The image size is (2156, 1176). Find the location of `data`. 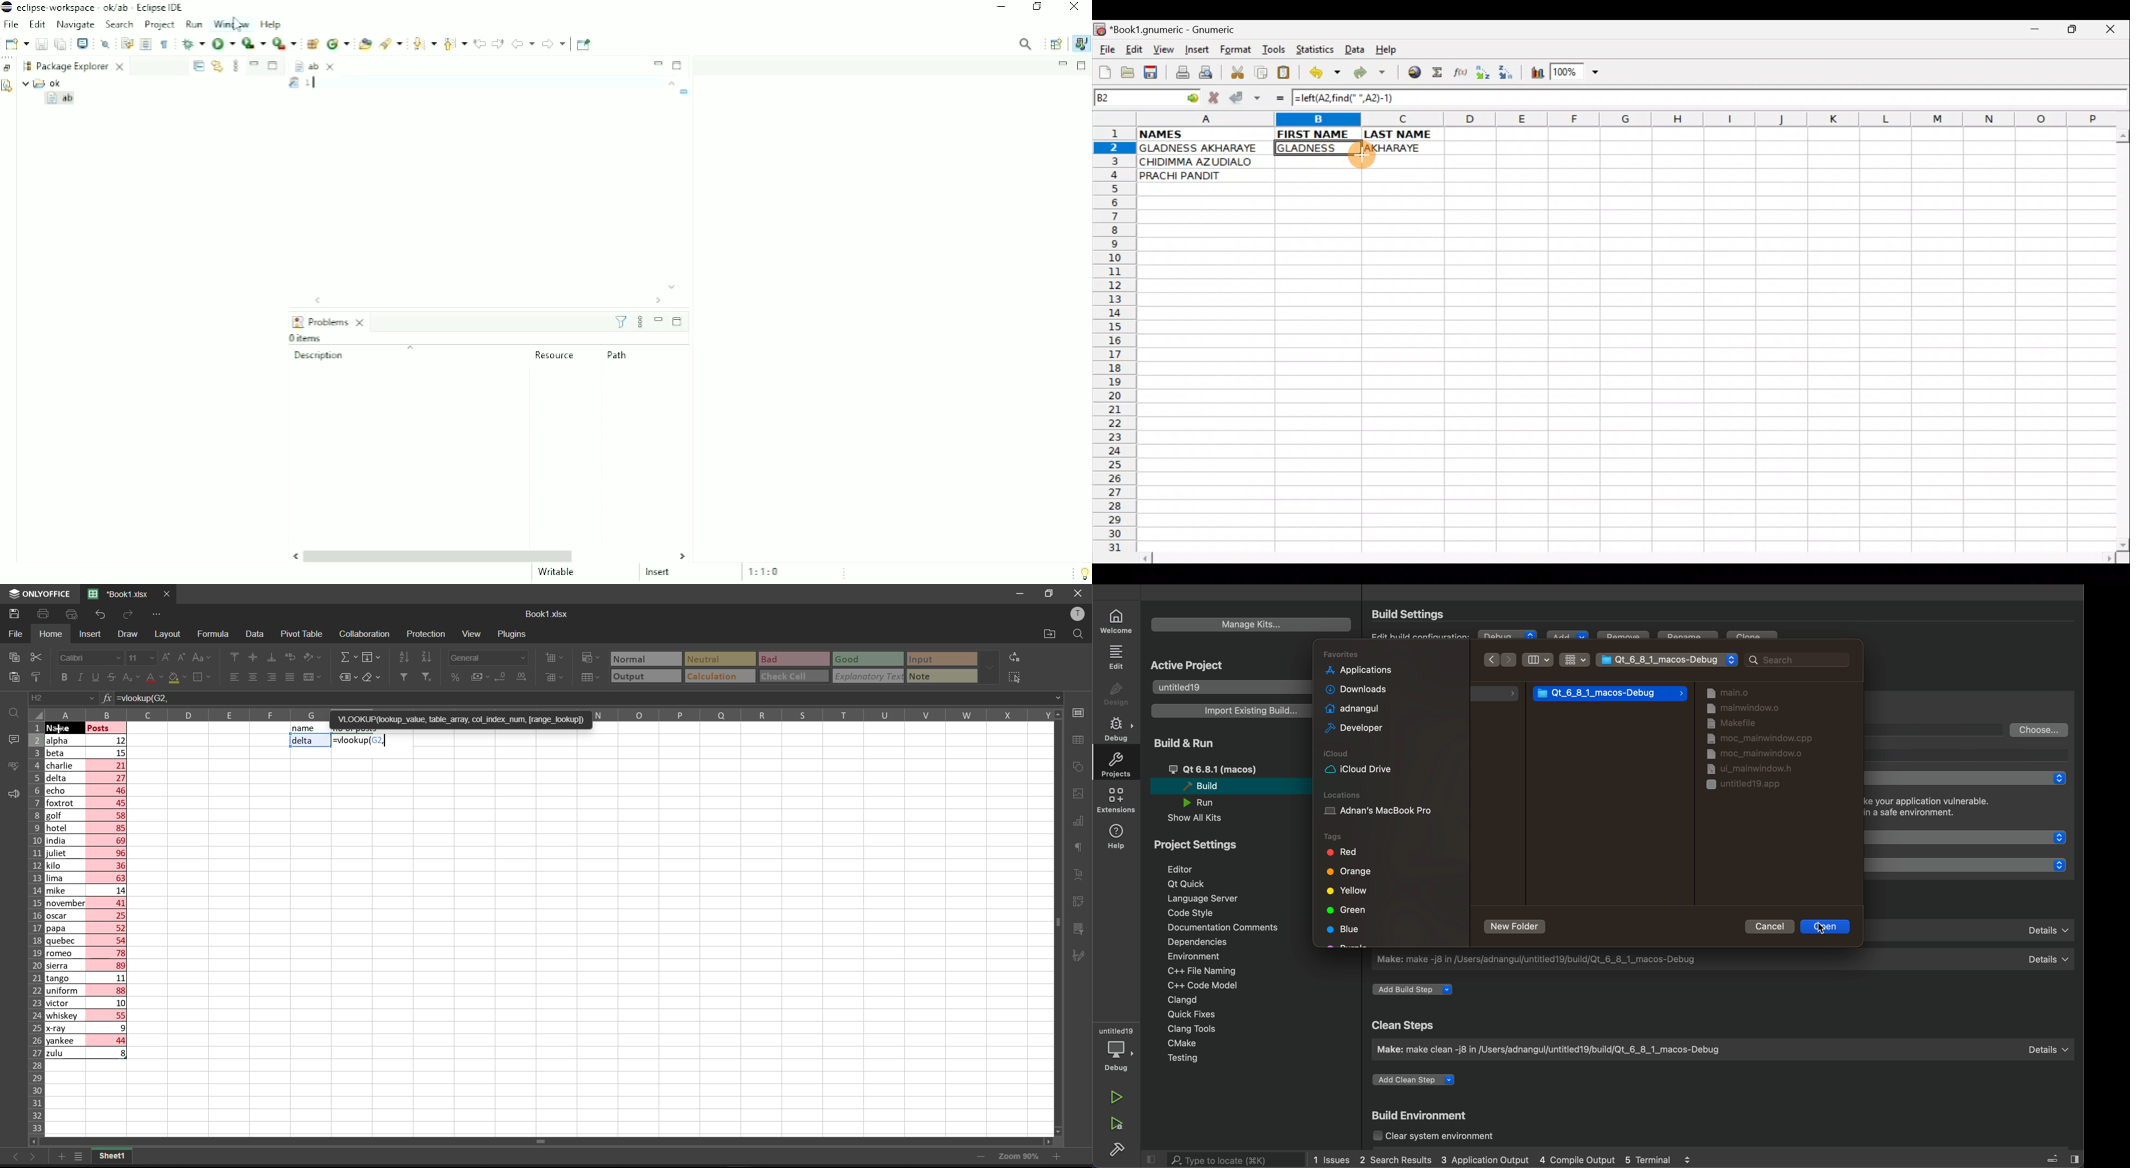

data is located at coordinates (255, 634).